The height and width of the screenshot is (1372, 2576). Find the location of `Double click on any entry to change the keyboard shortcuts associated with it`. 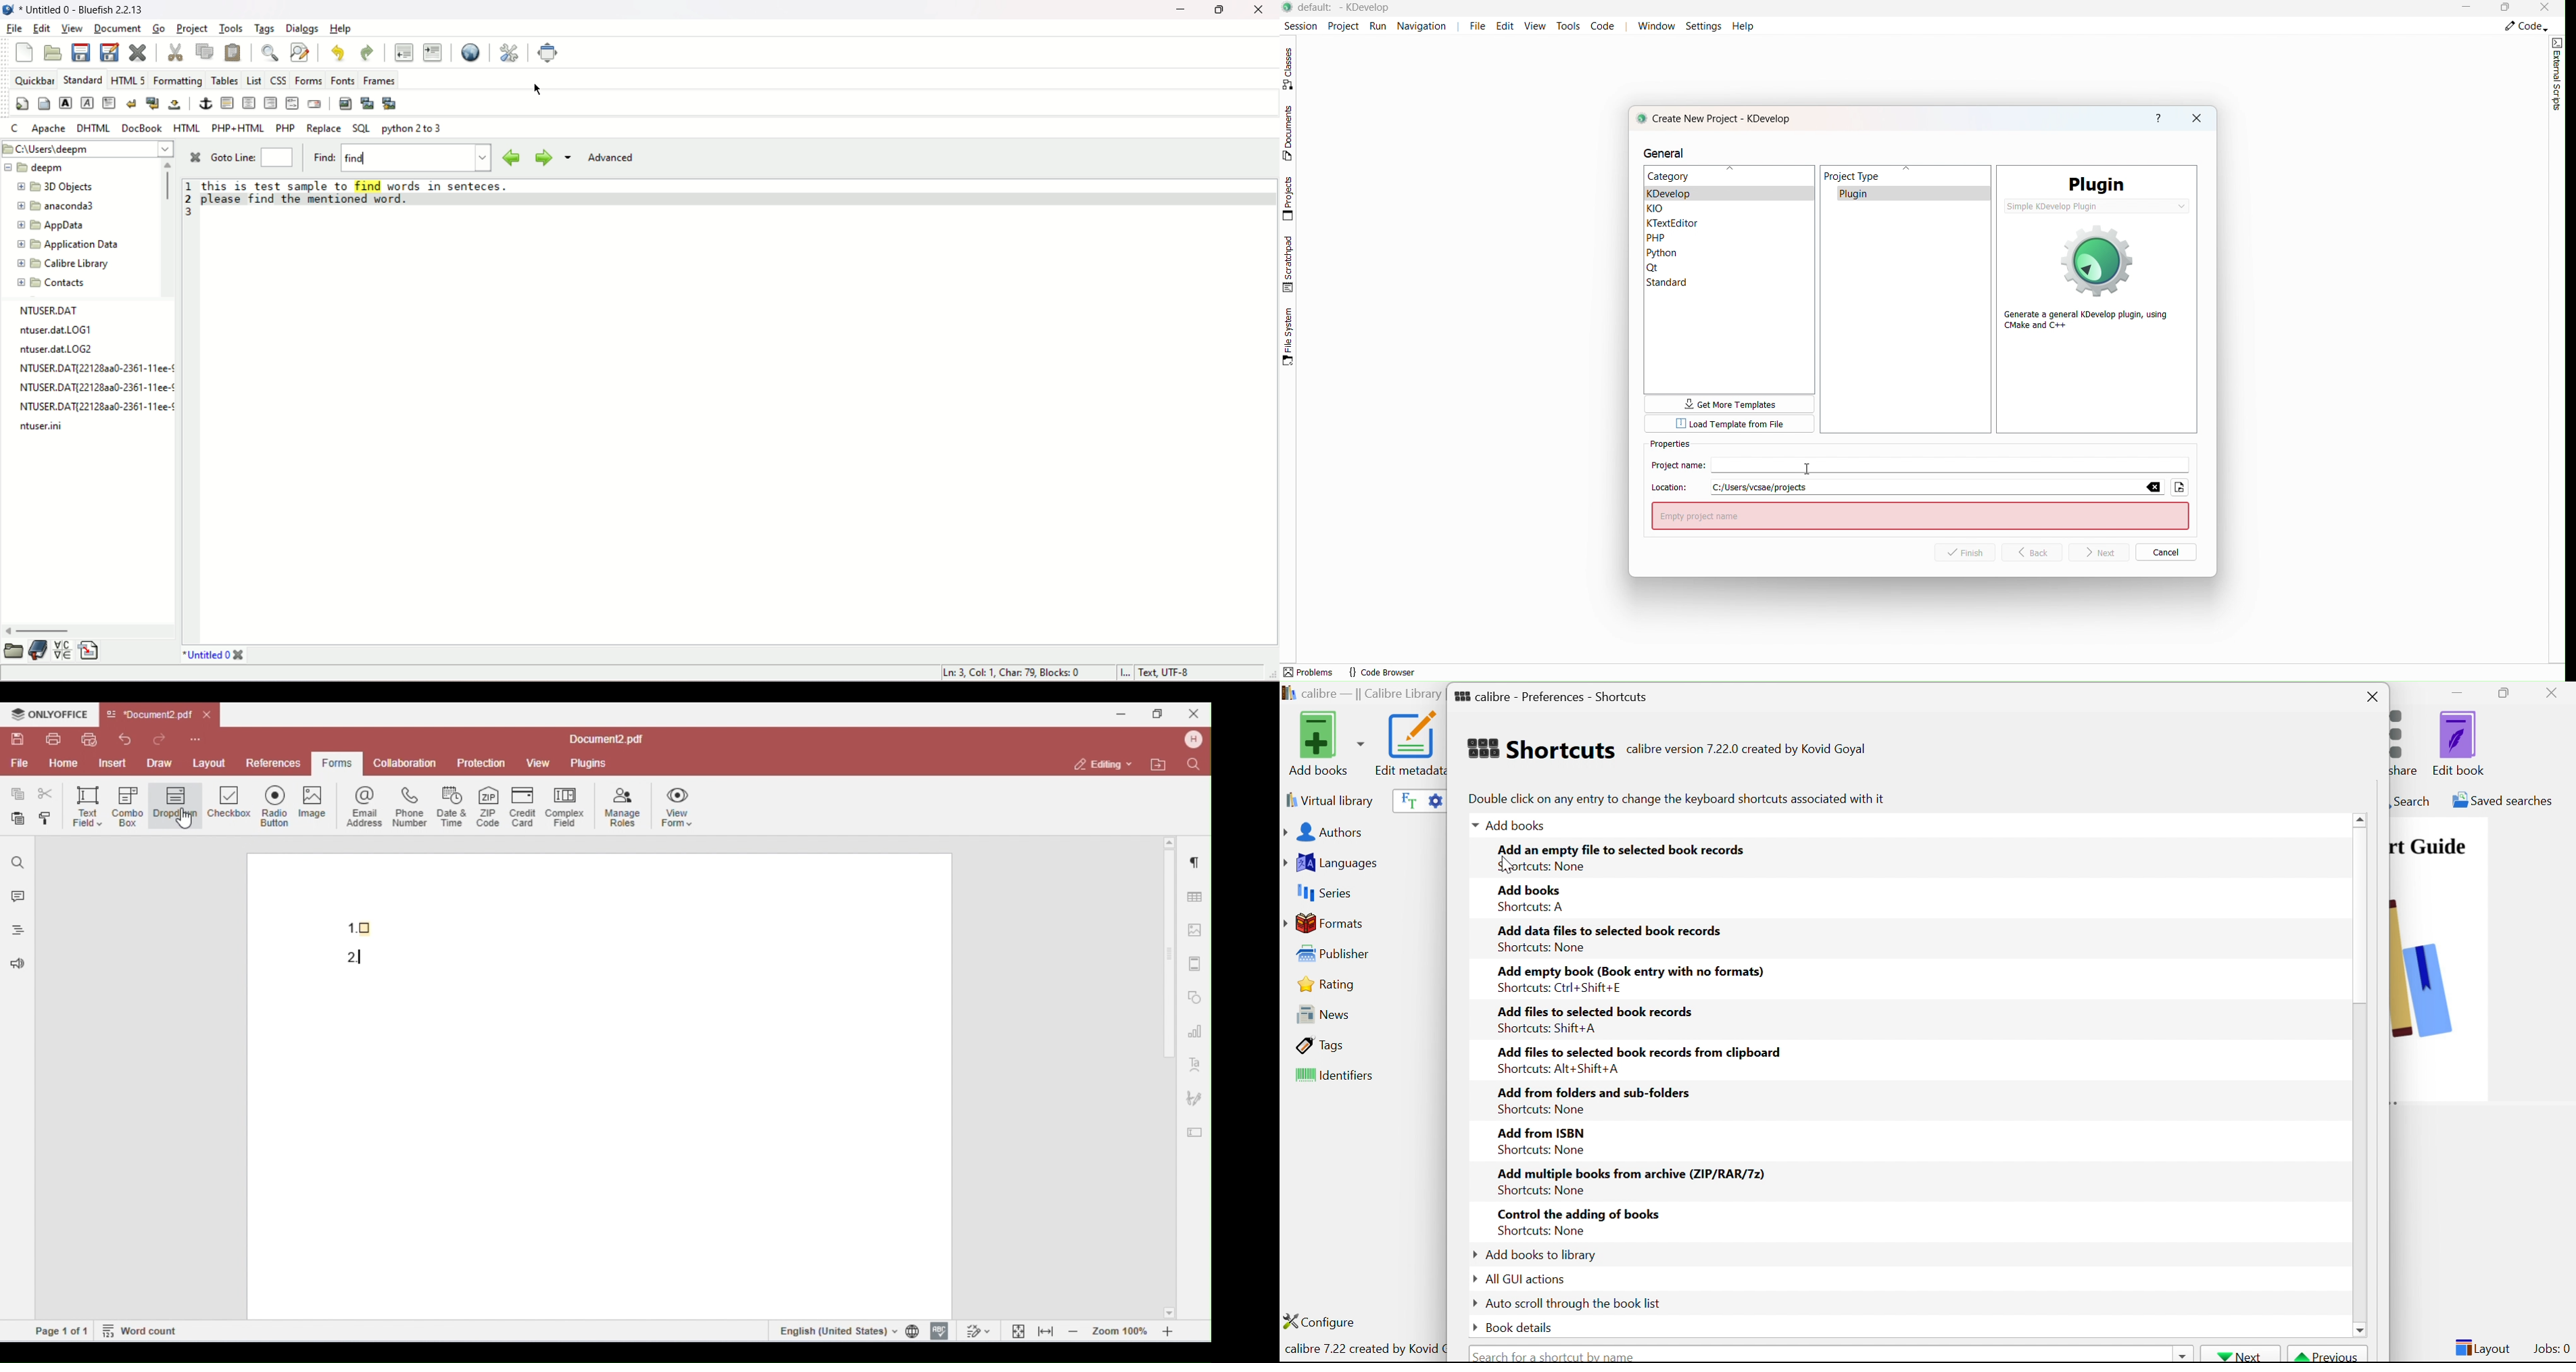

Double click on any entry to change the keyboard shortcuts associated with it is located at coordinates (1675, 798).